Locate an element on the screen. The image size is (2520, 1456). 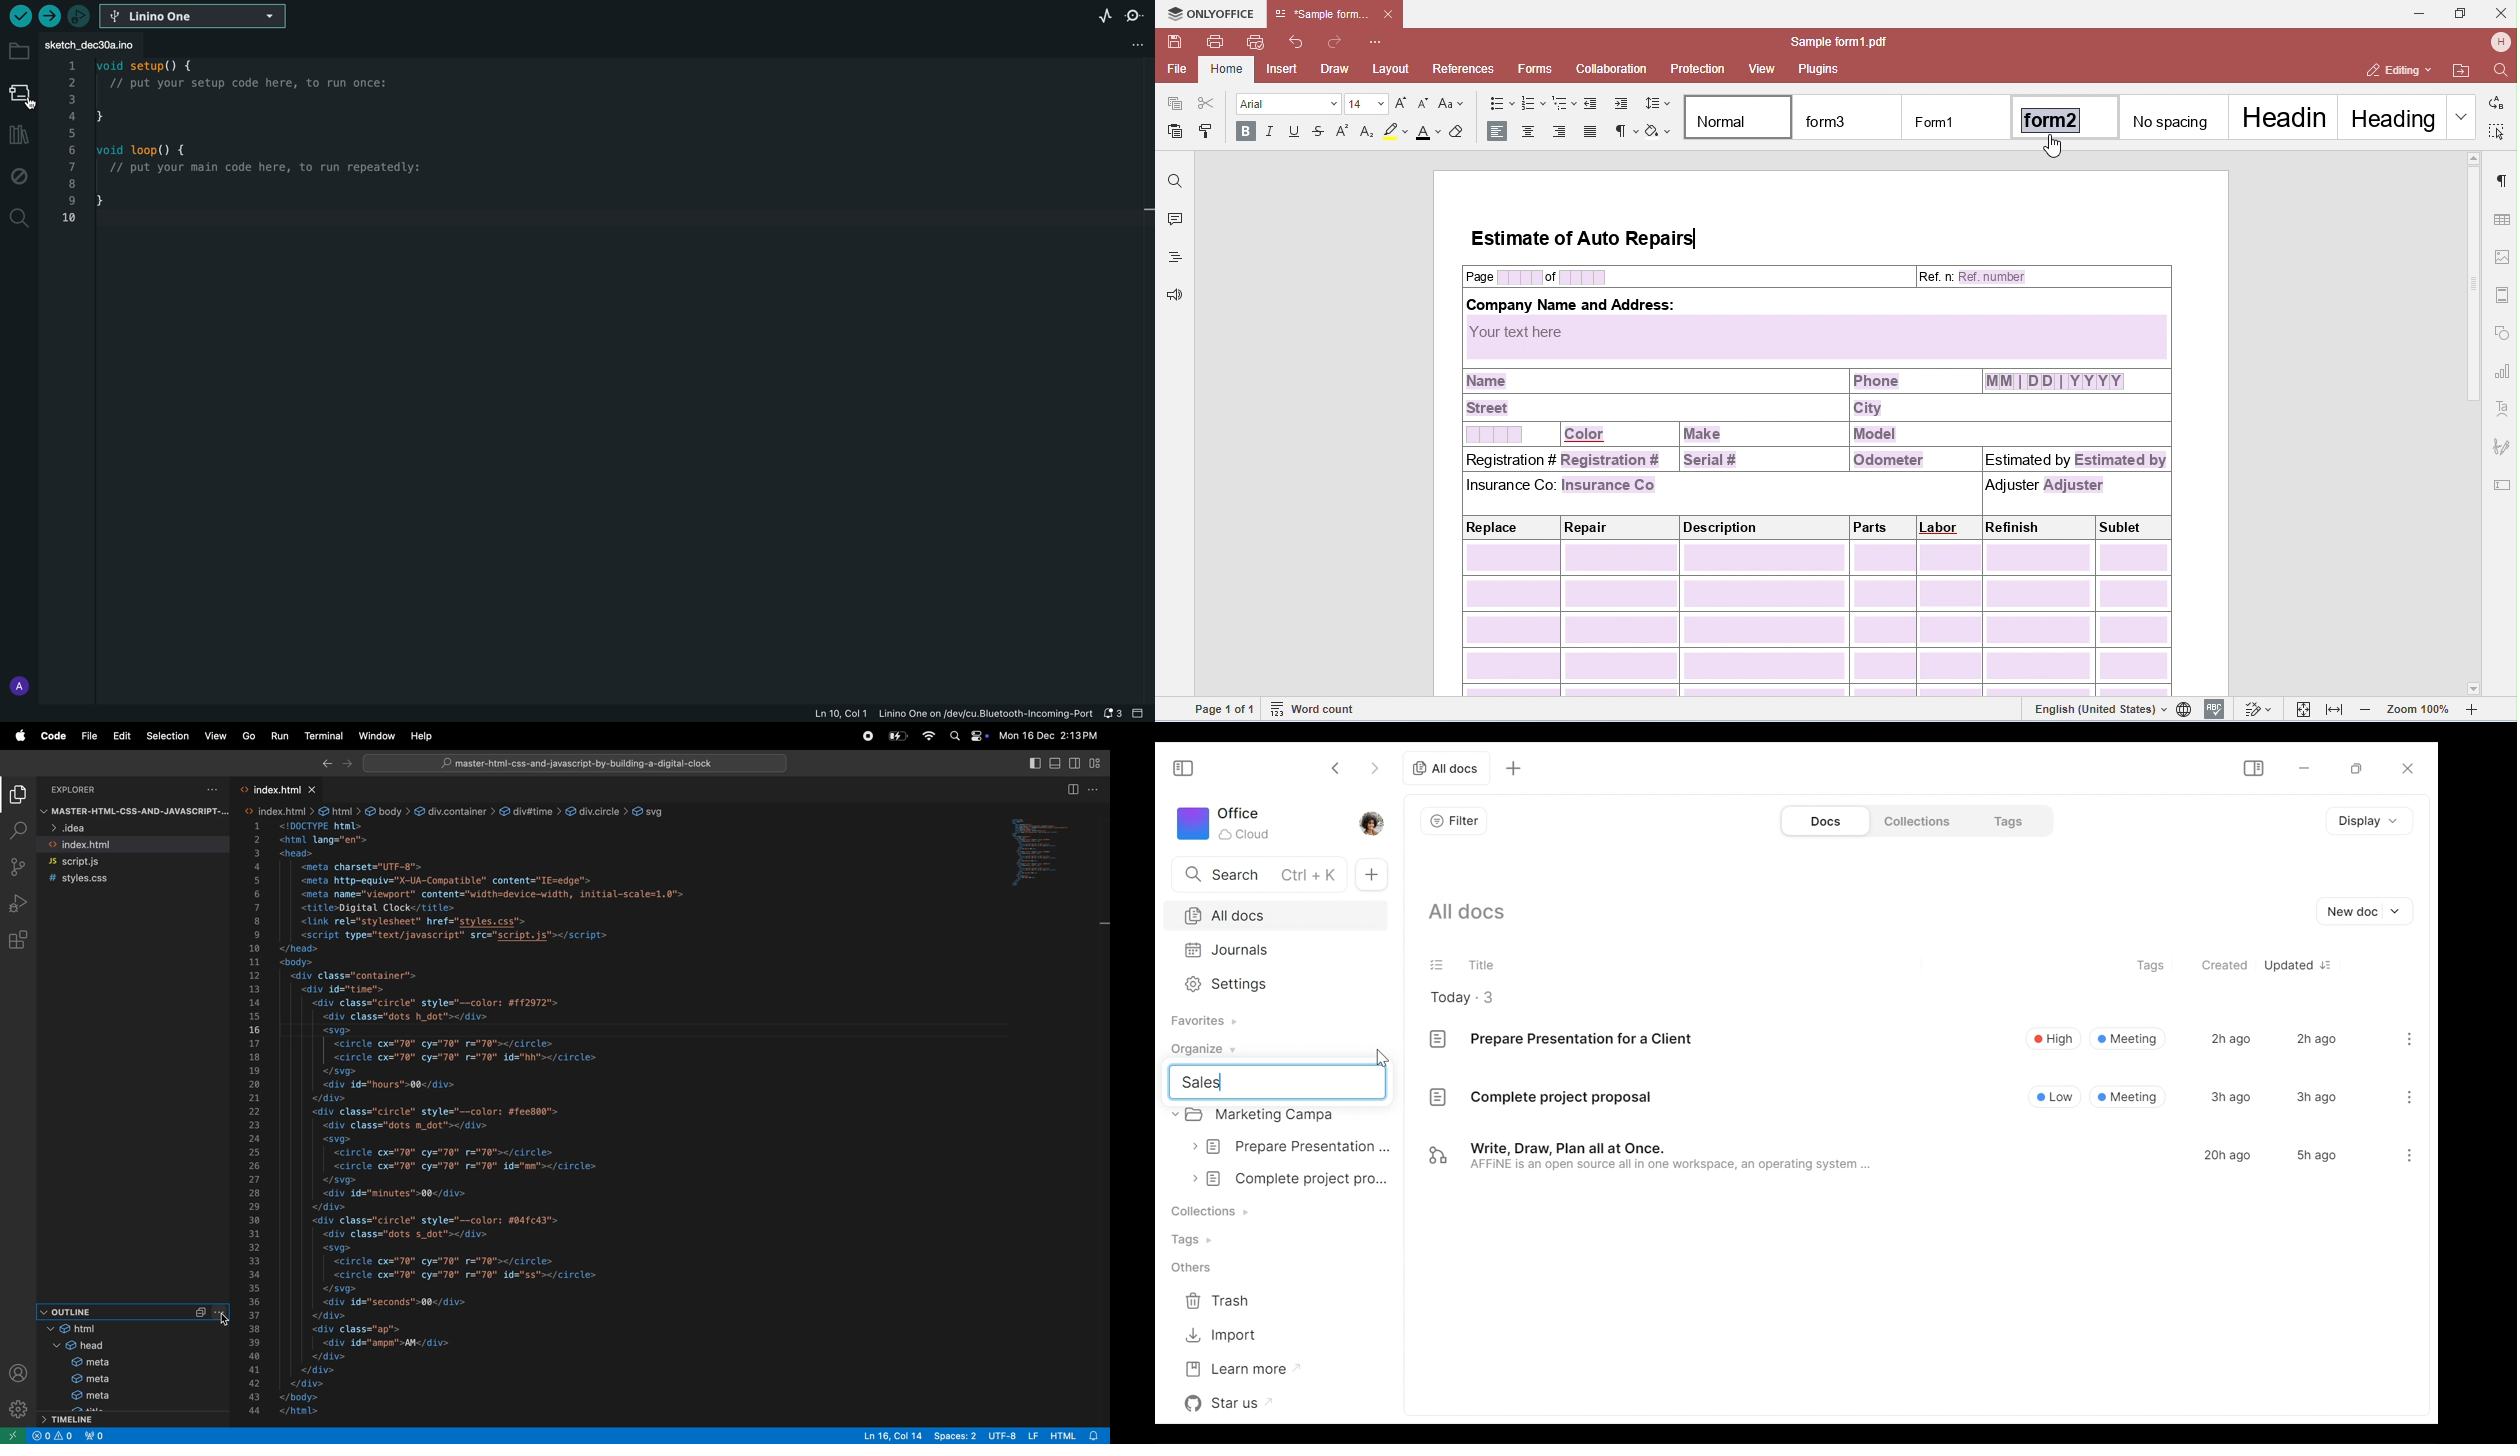
search is located at coordinates (17, 832).